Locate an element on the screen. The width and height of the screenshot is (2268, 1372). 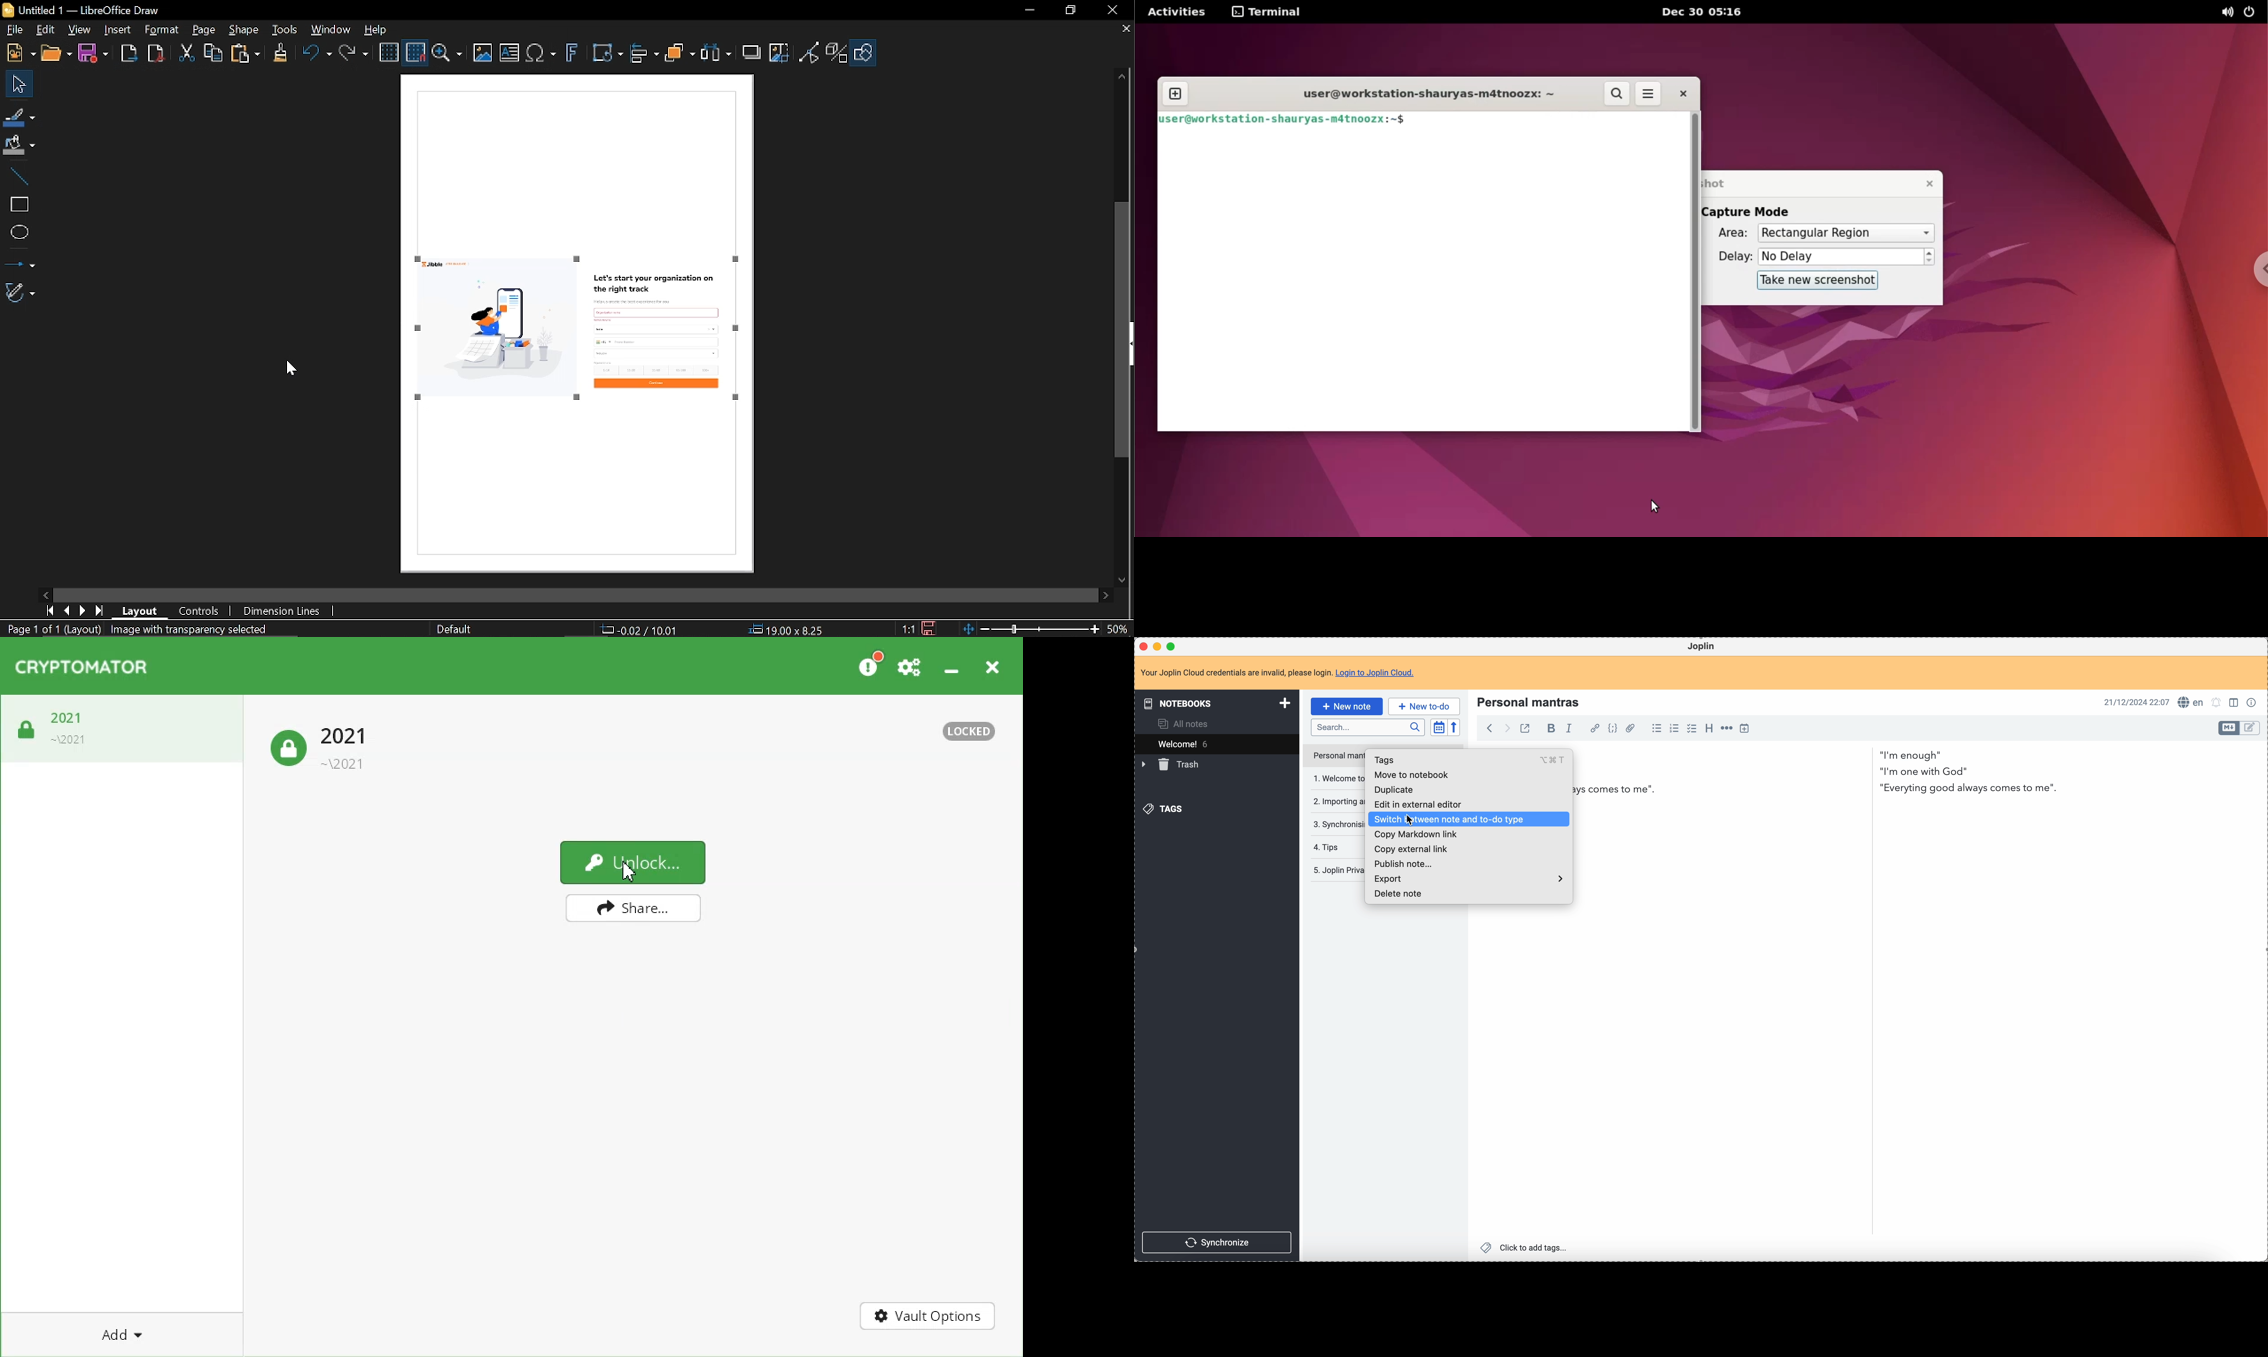
cursor is located at coordinates (293, 369).